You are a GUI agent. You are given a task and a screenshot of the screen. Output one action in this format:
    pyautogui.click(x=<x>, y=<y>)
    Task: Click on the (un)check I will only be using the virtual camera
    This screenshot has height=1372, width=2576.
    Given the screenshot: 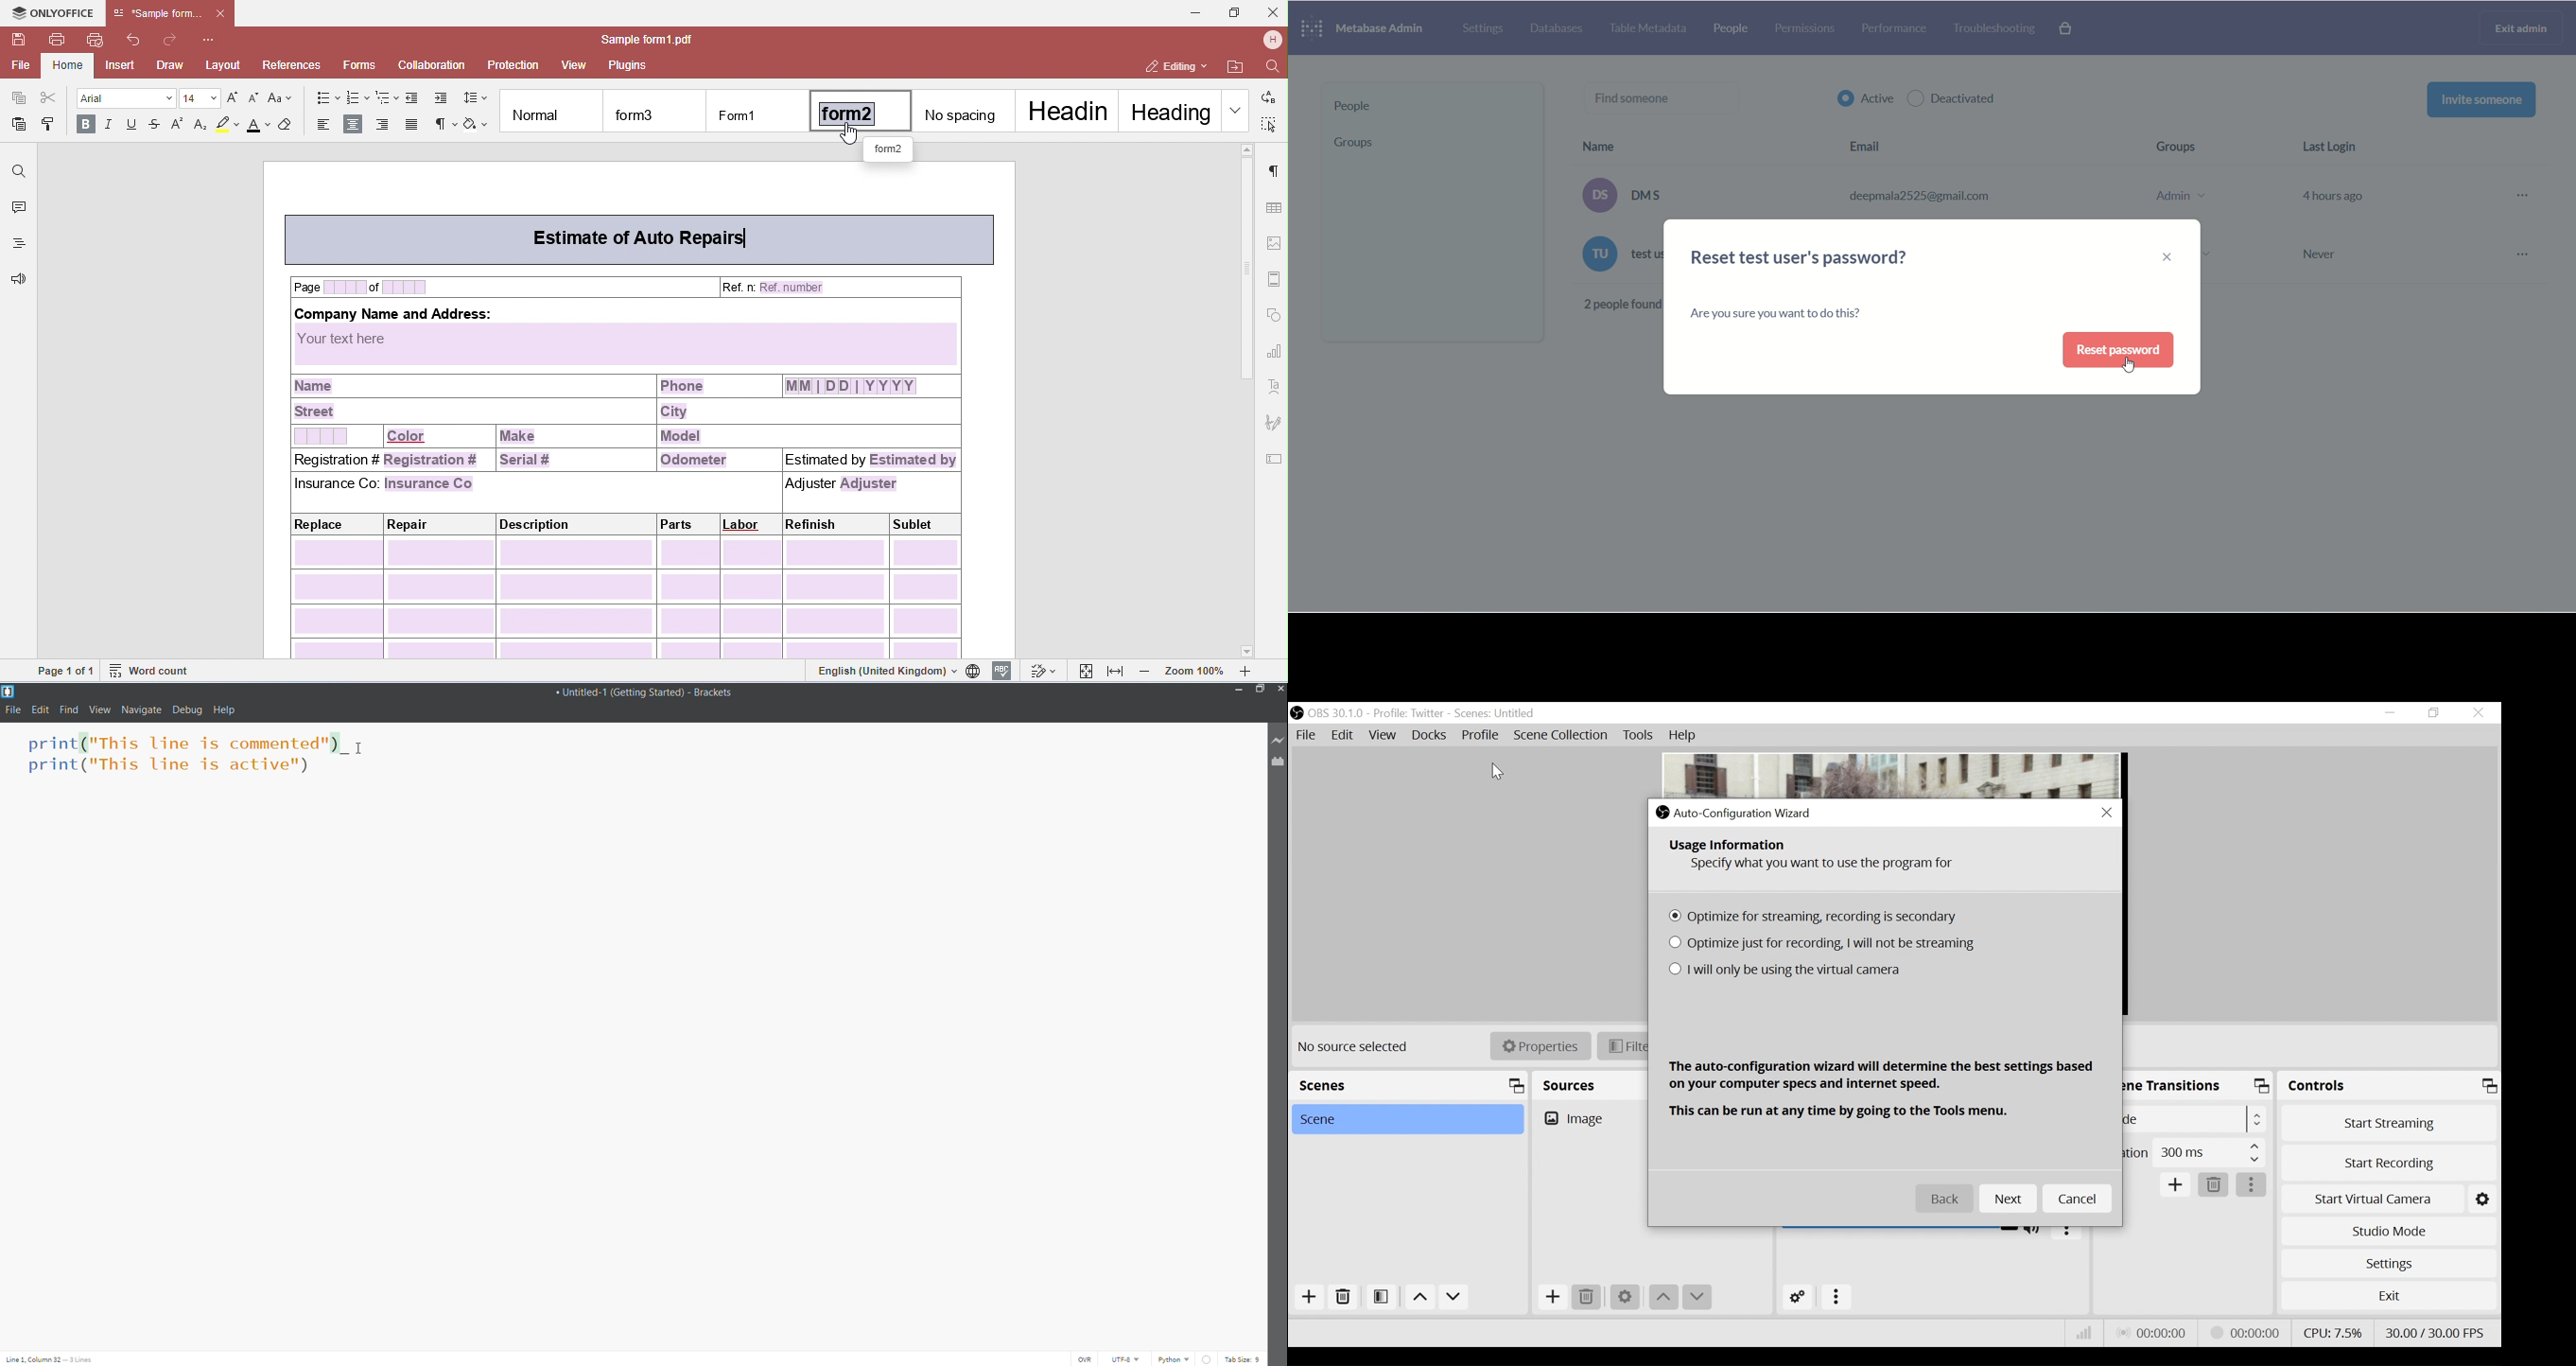 What is the action you would take?
    pyautogui.click(x=1787, y=972)
    